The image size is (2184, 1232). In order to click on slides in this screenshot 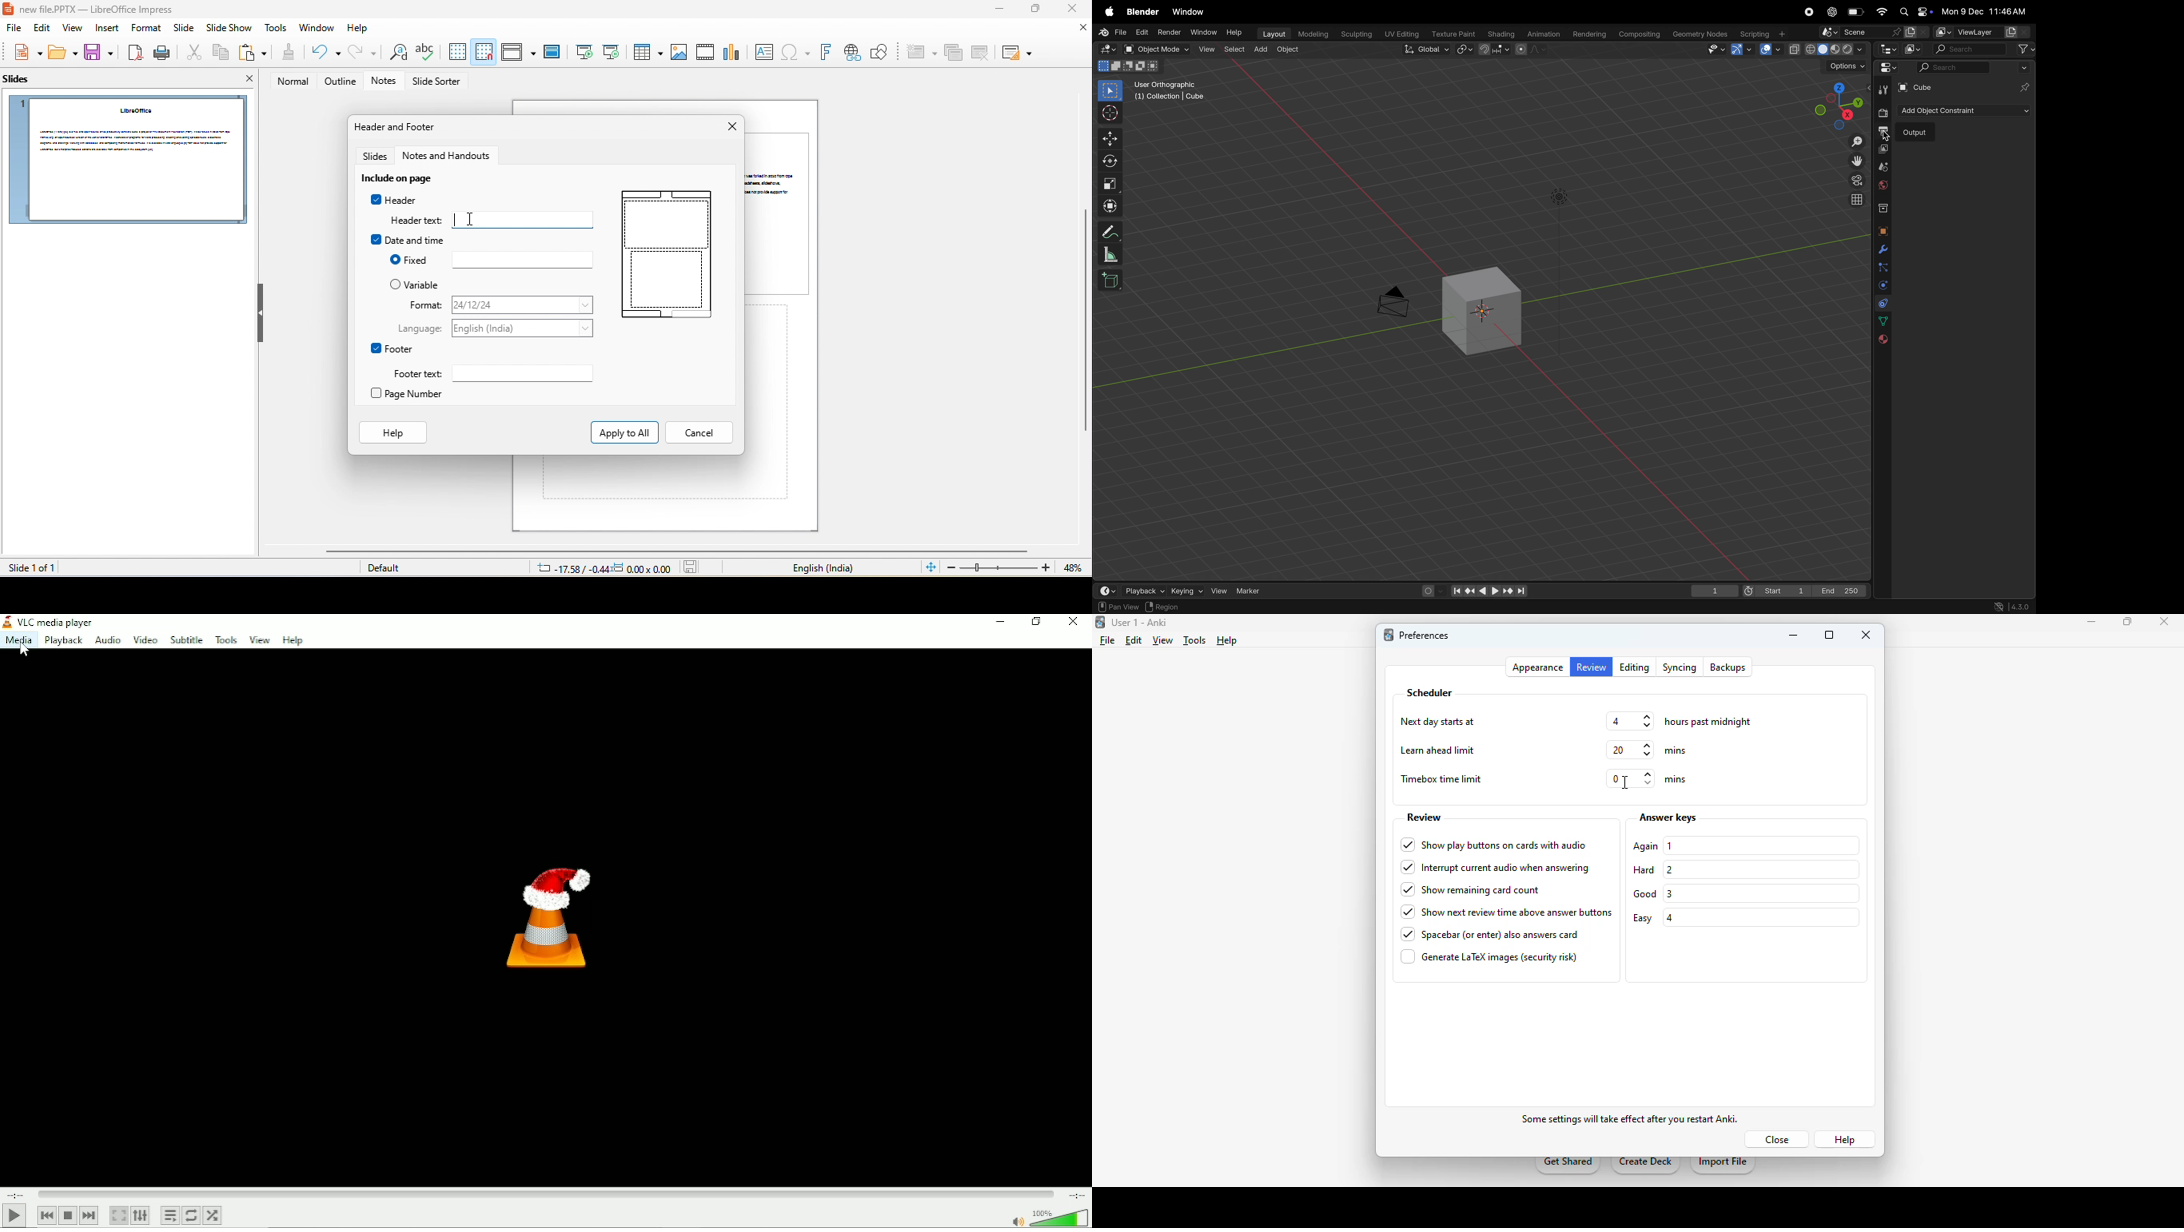, I will do `click(22, 82)`.